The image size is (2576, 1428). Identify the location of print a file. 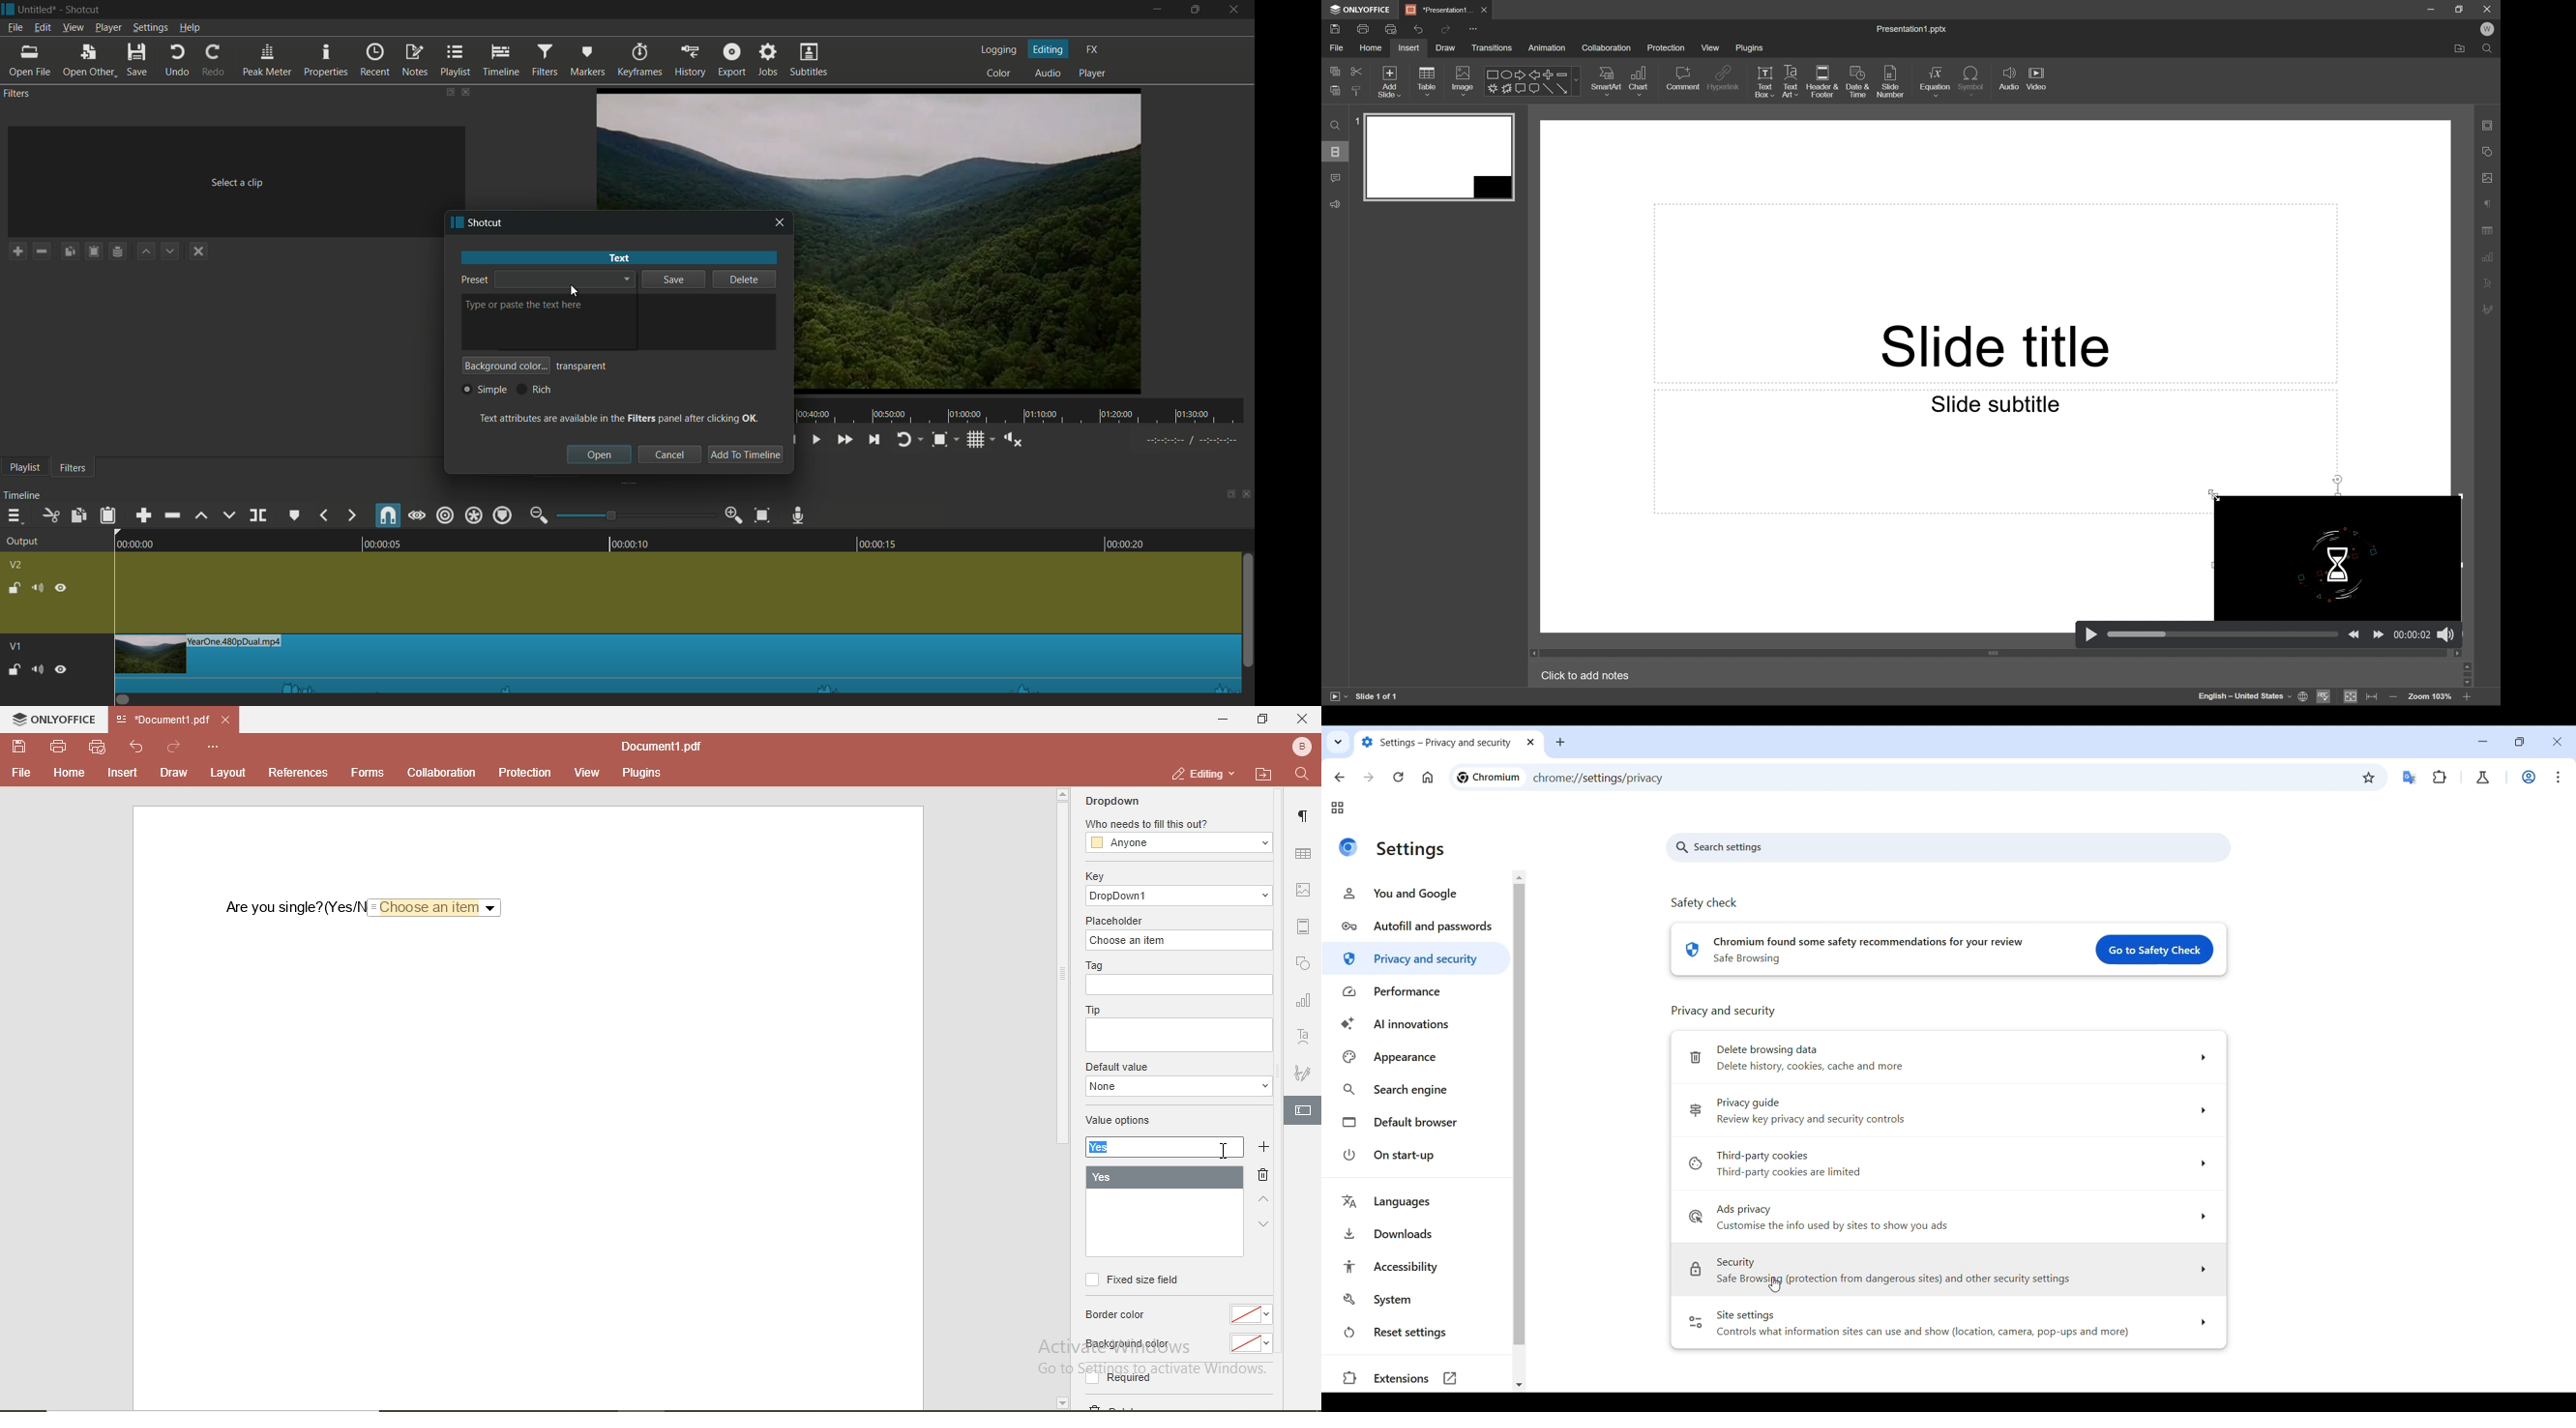
(1364, 27).